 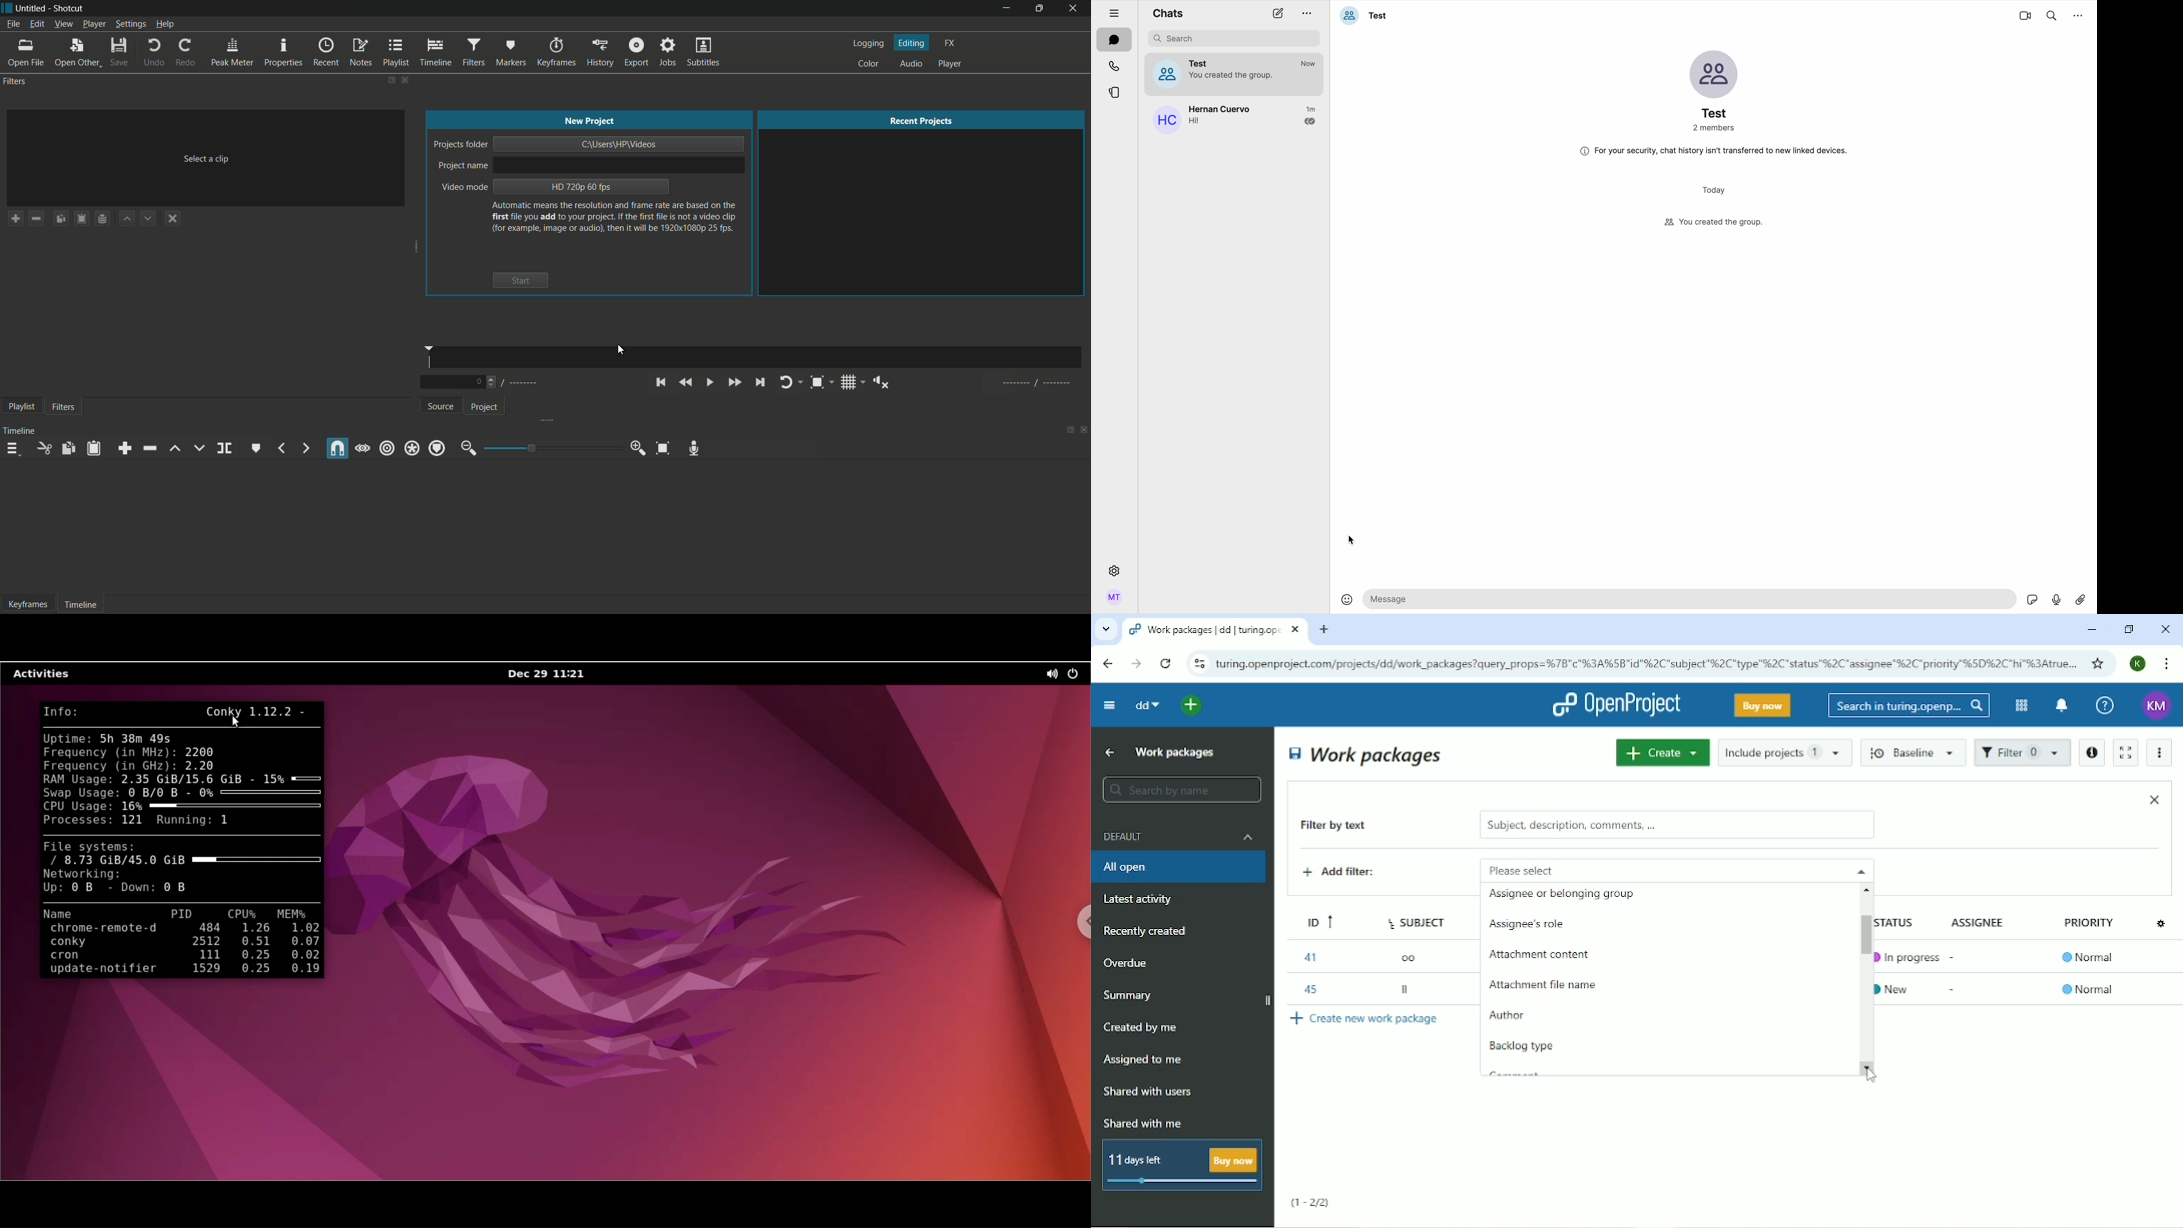 I want to click on name of the group, so click(x=1365, y=14).